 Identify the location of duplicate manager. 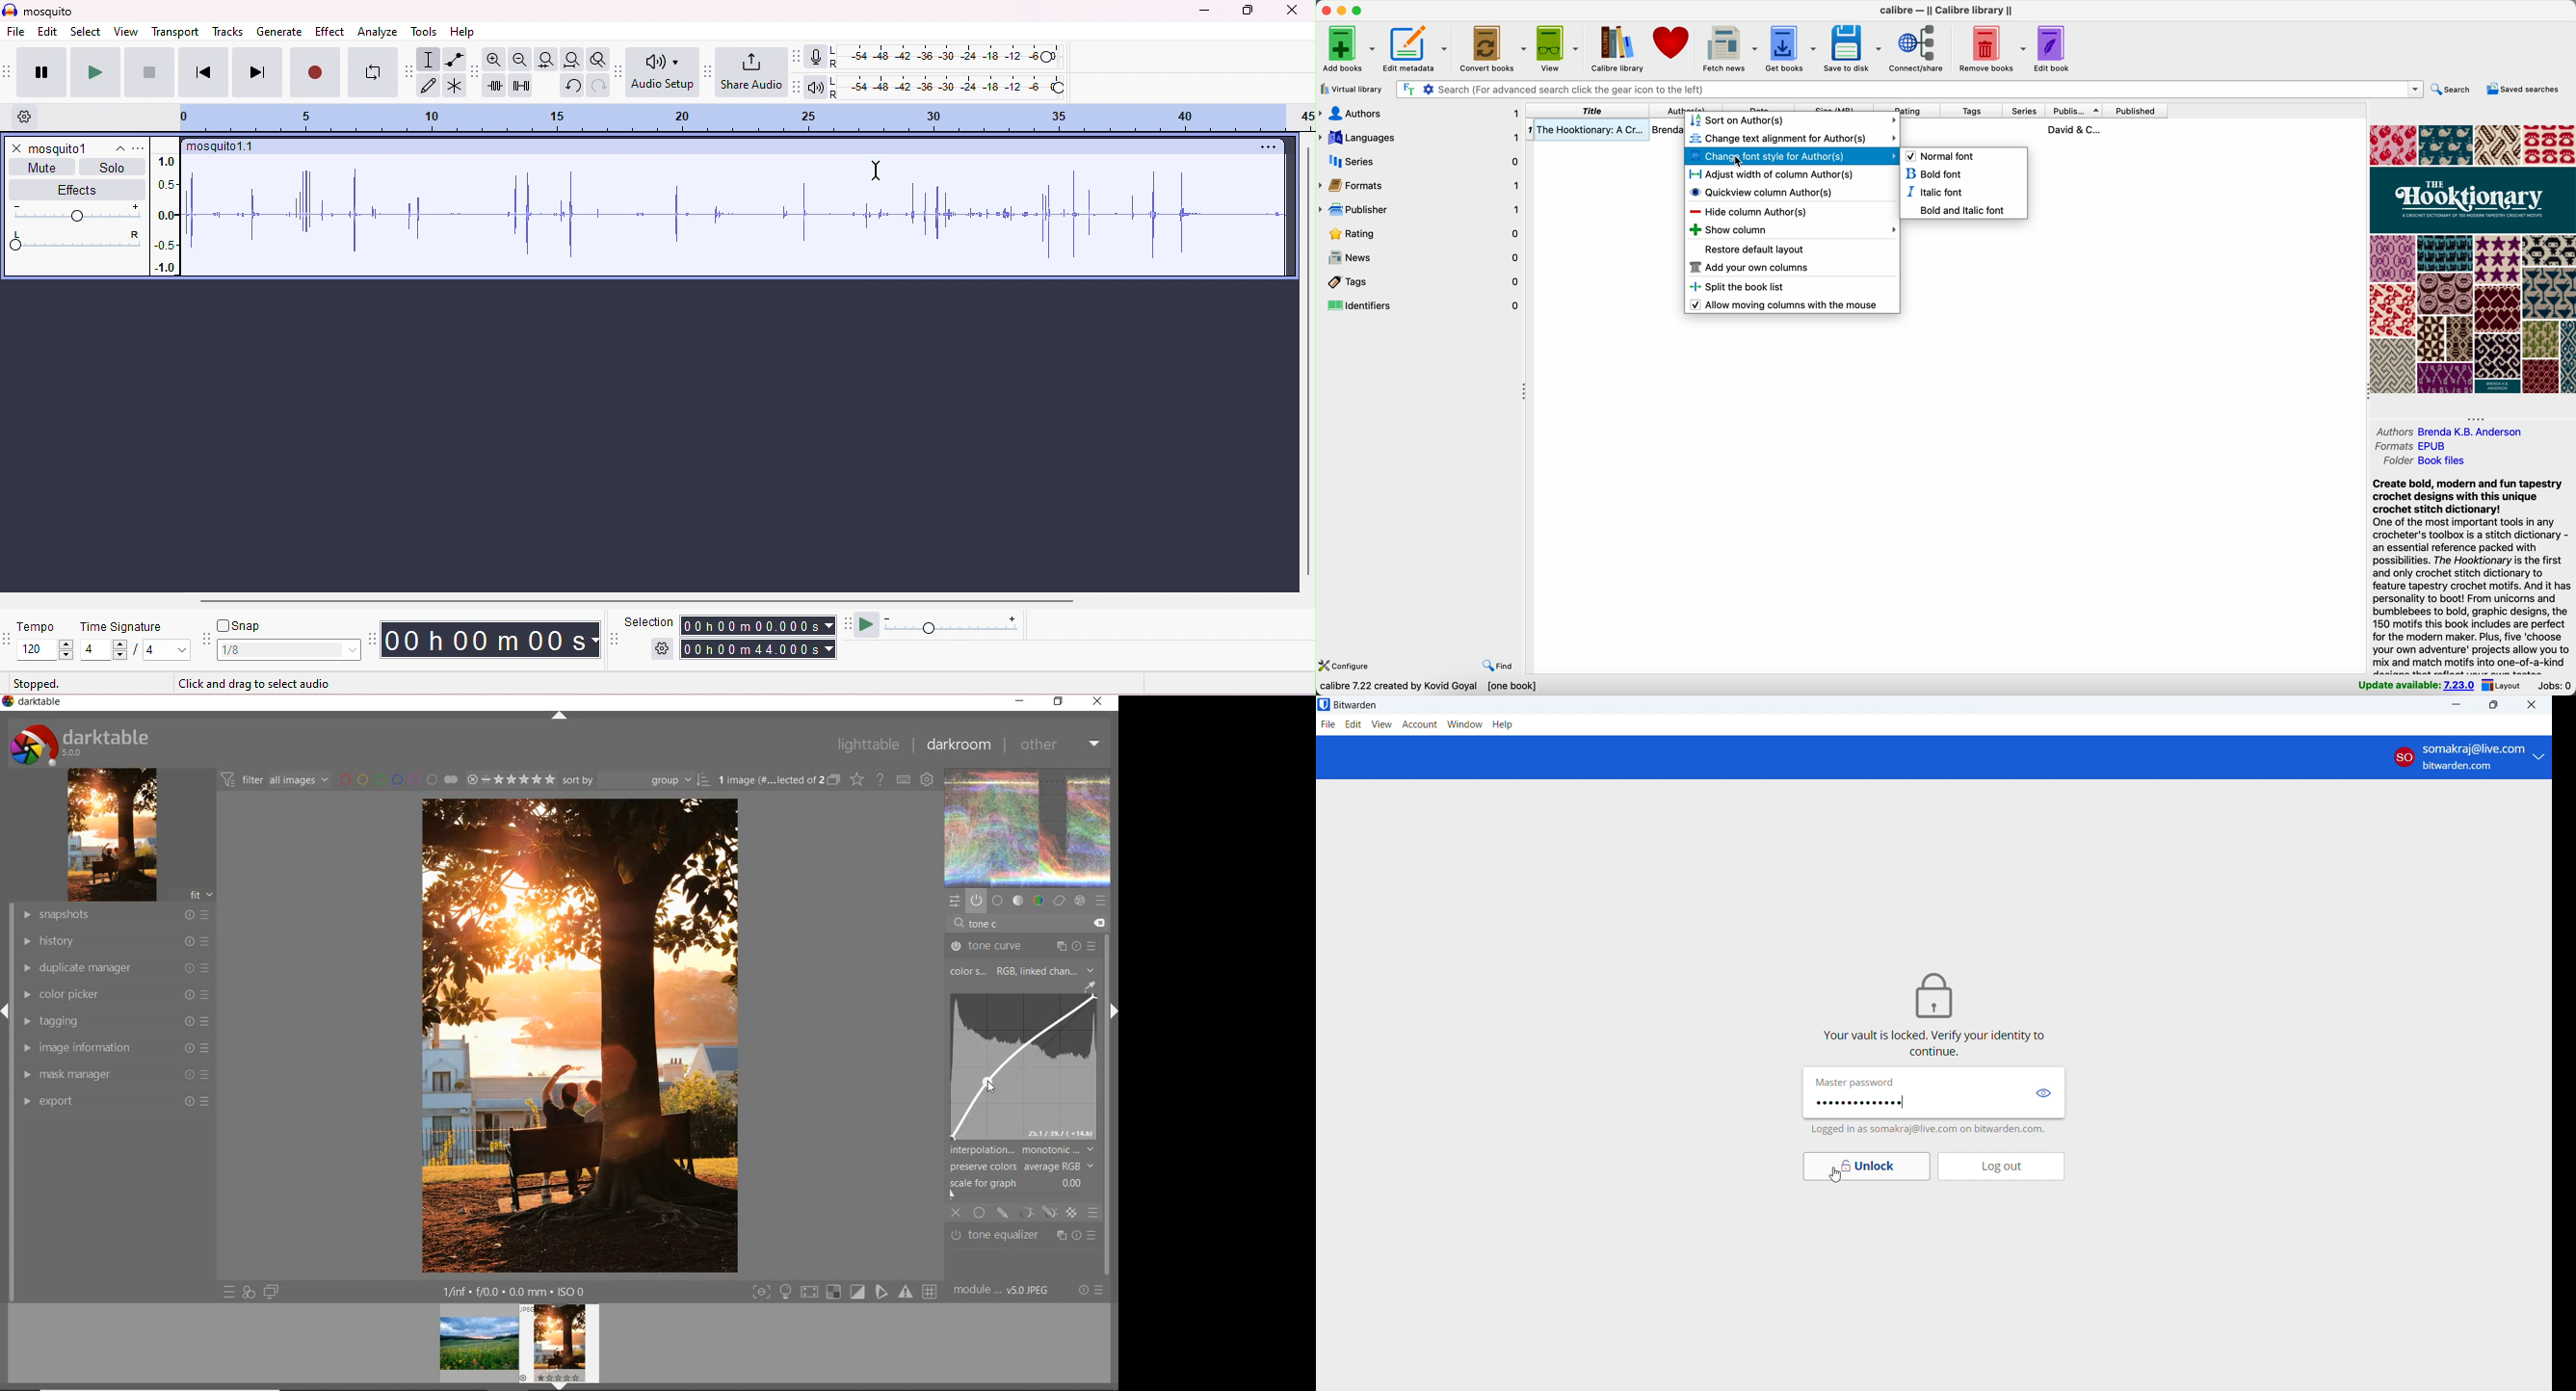
(110, 968).